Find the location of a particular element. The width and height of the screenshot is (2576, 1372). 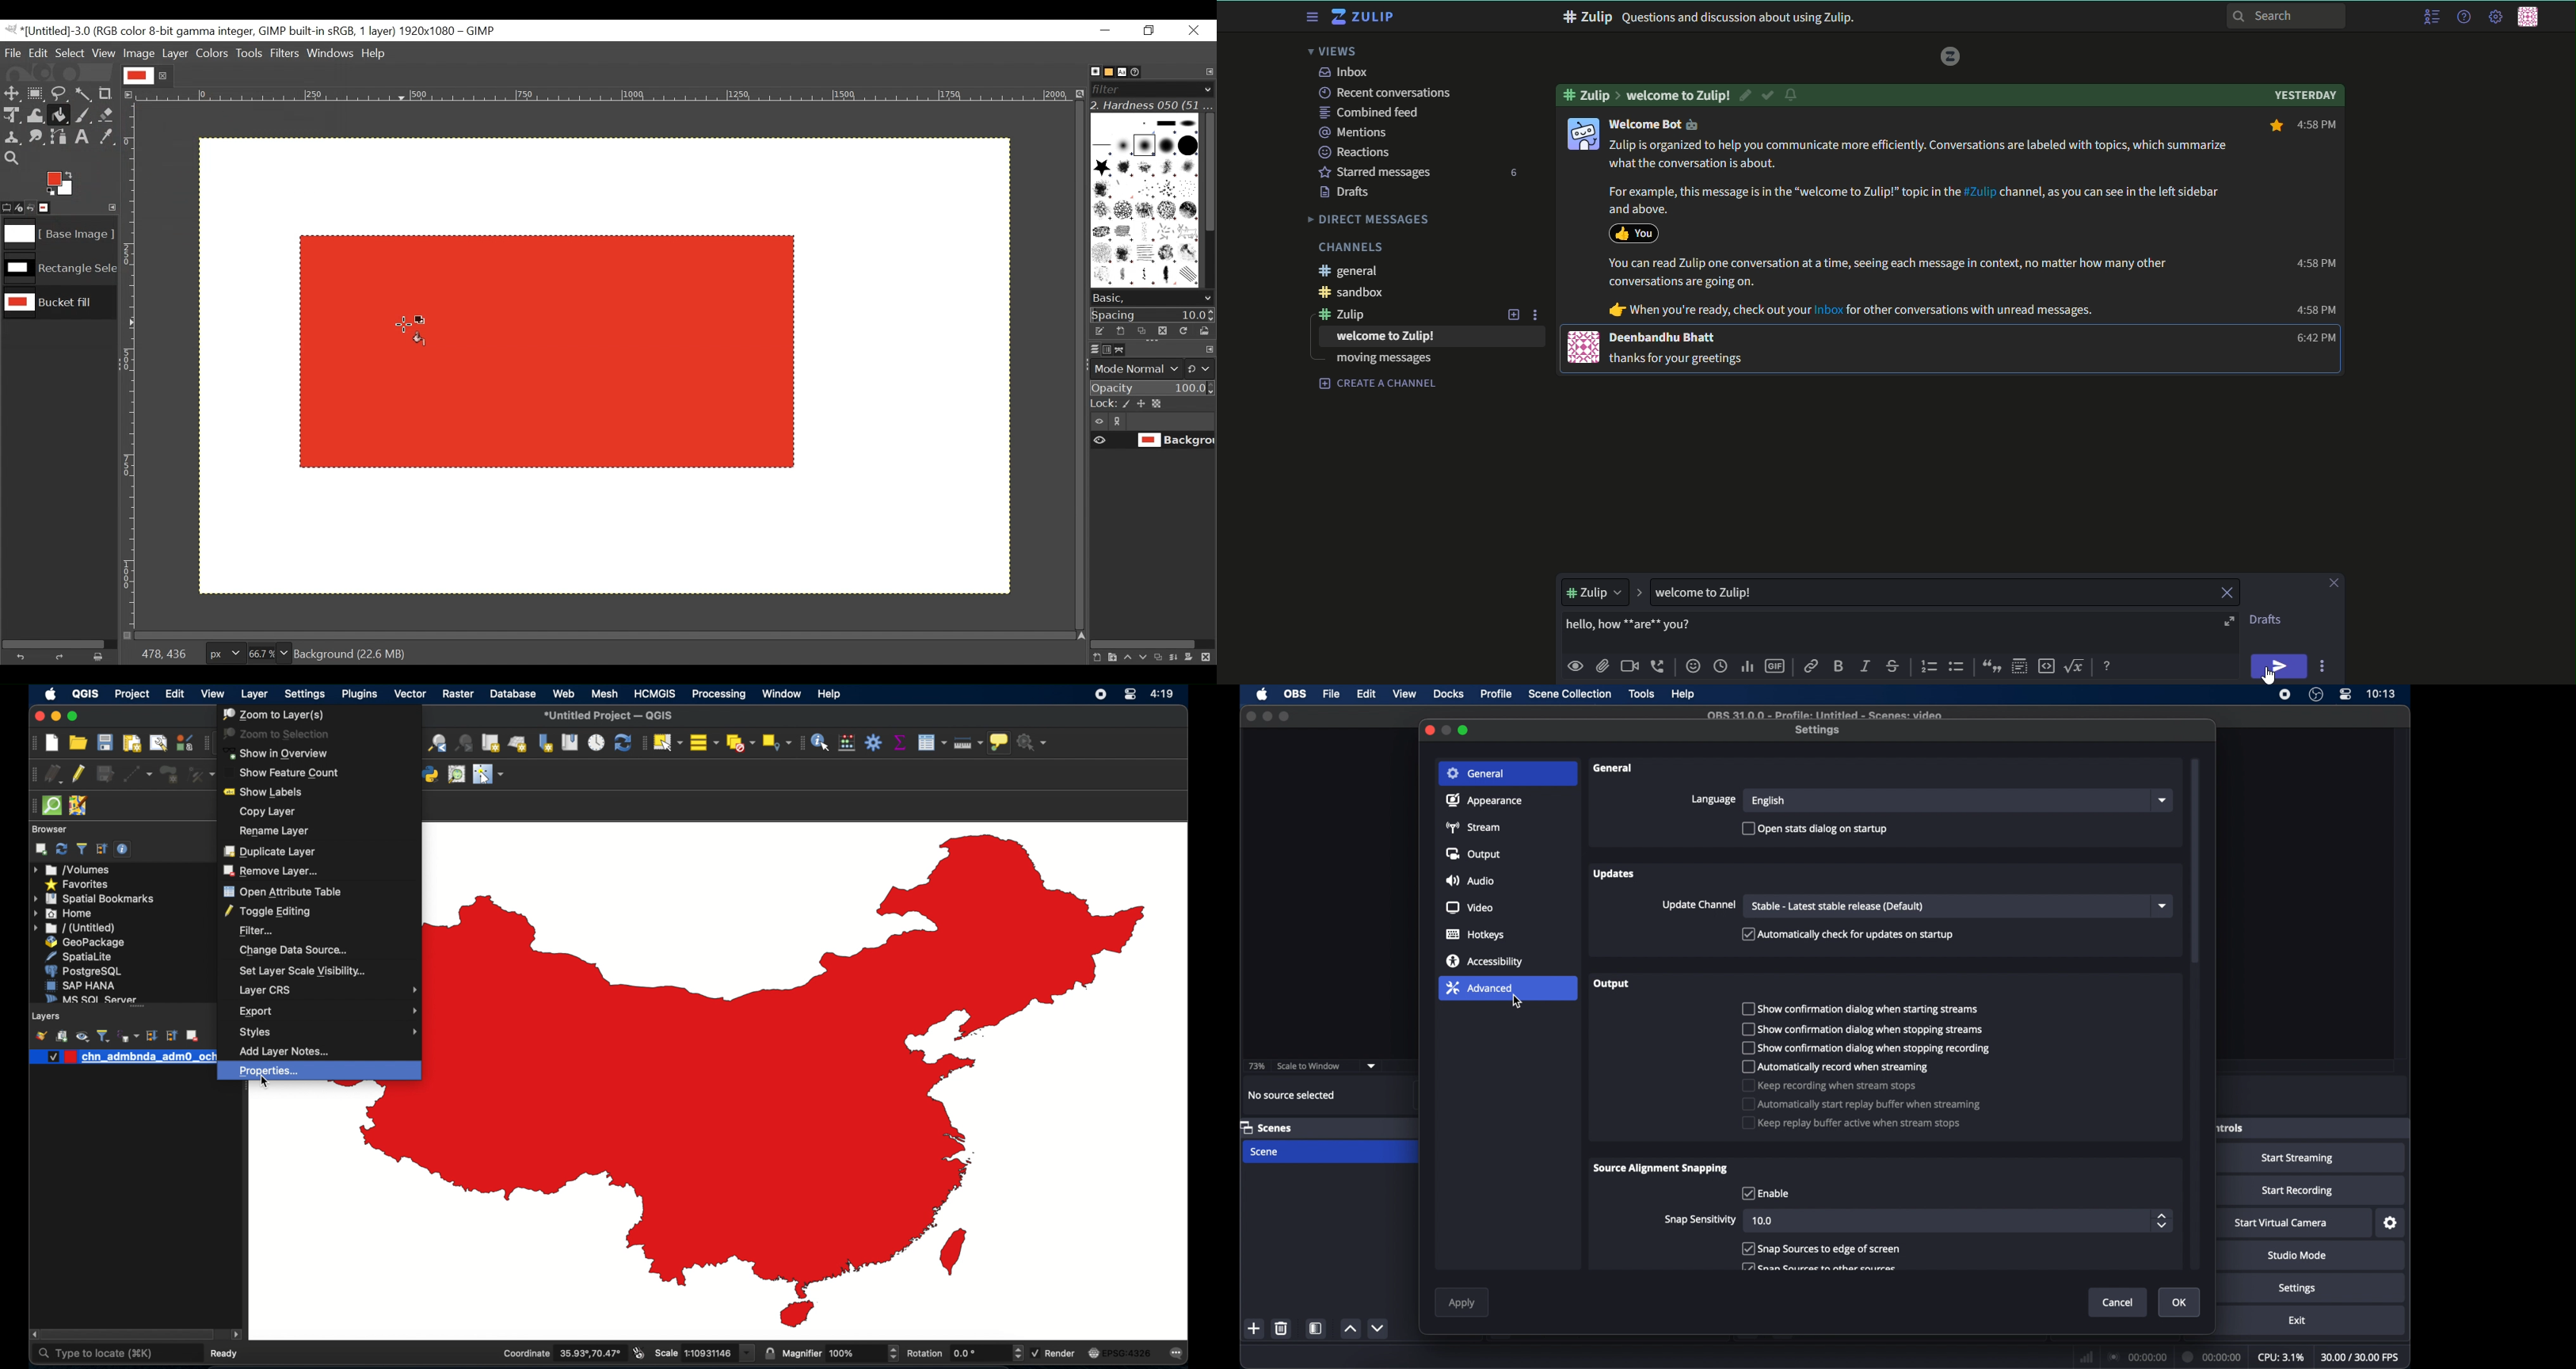

deselect all features is located at coordinates (739, 743).